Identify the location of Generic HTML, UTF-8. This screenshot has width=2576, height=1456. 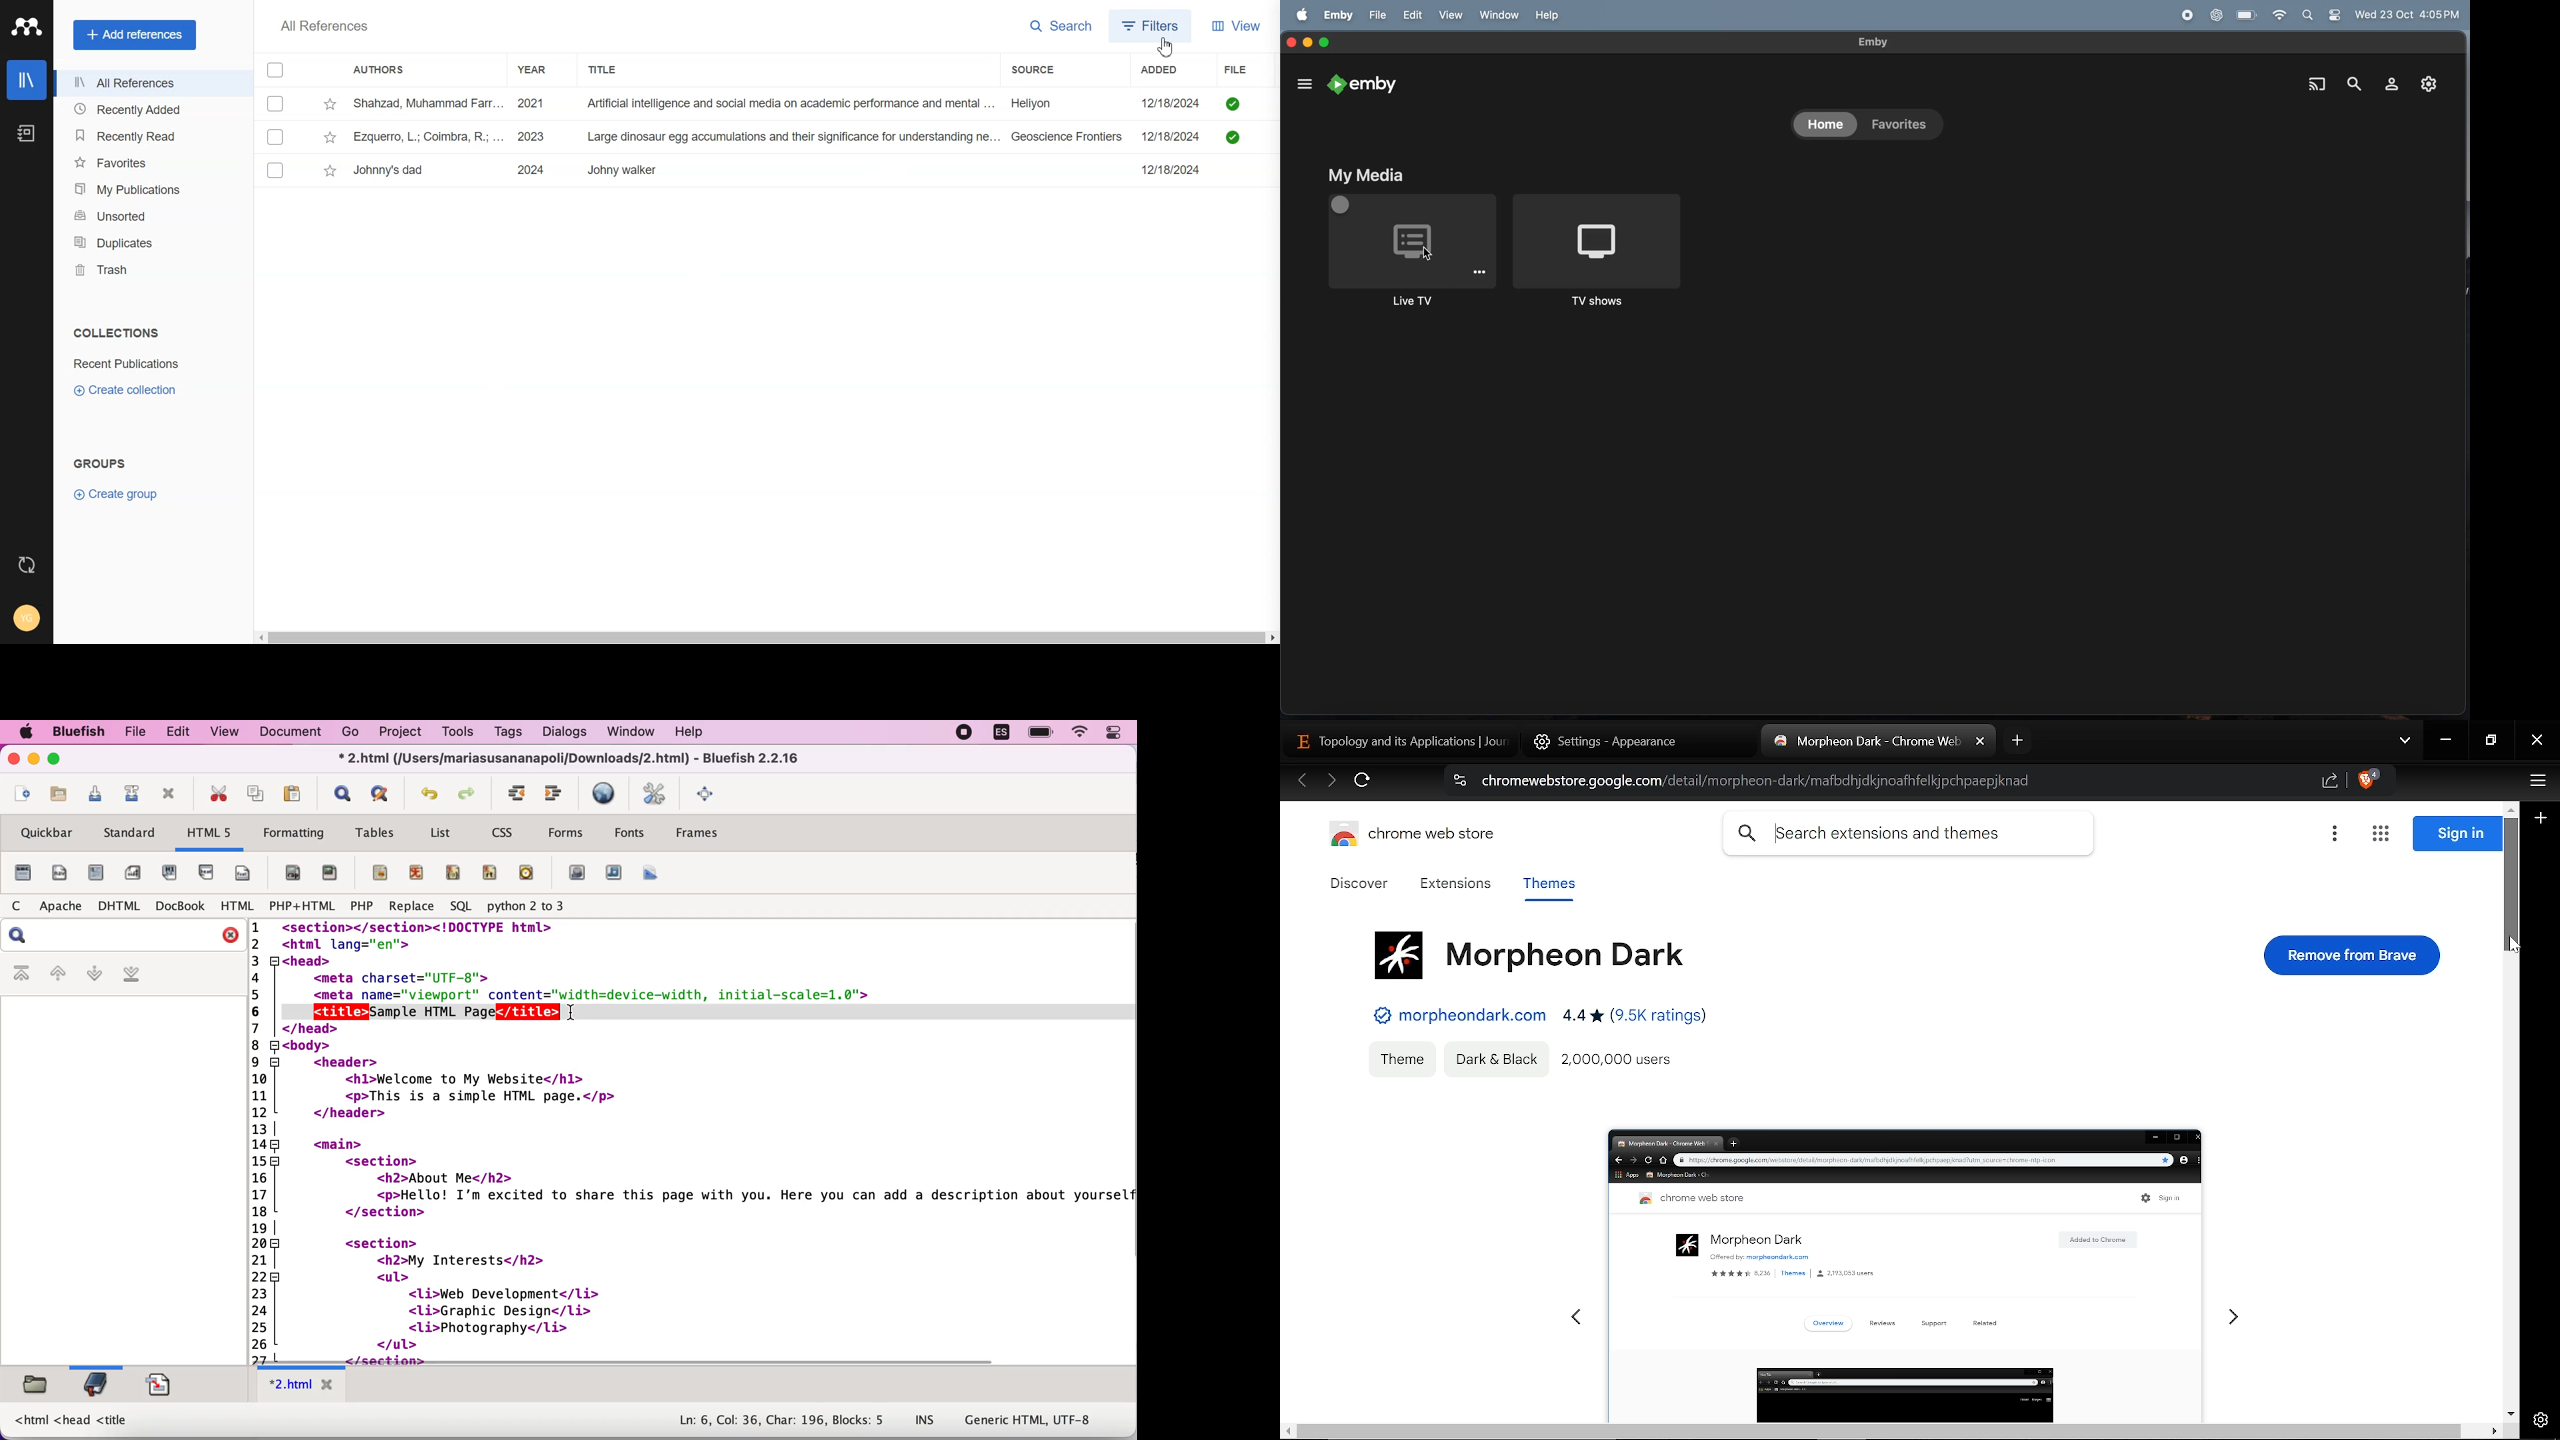
(1032, 1422).